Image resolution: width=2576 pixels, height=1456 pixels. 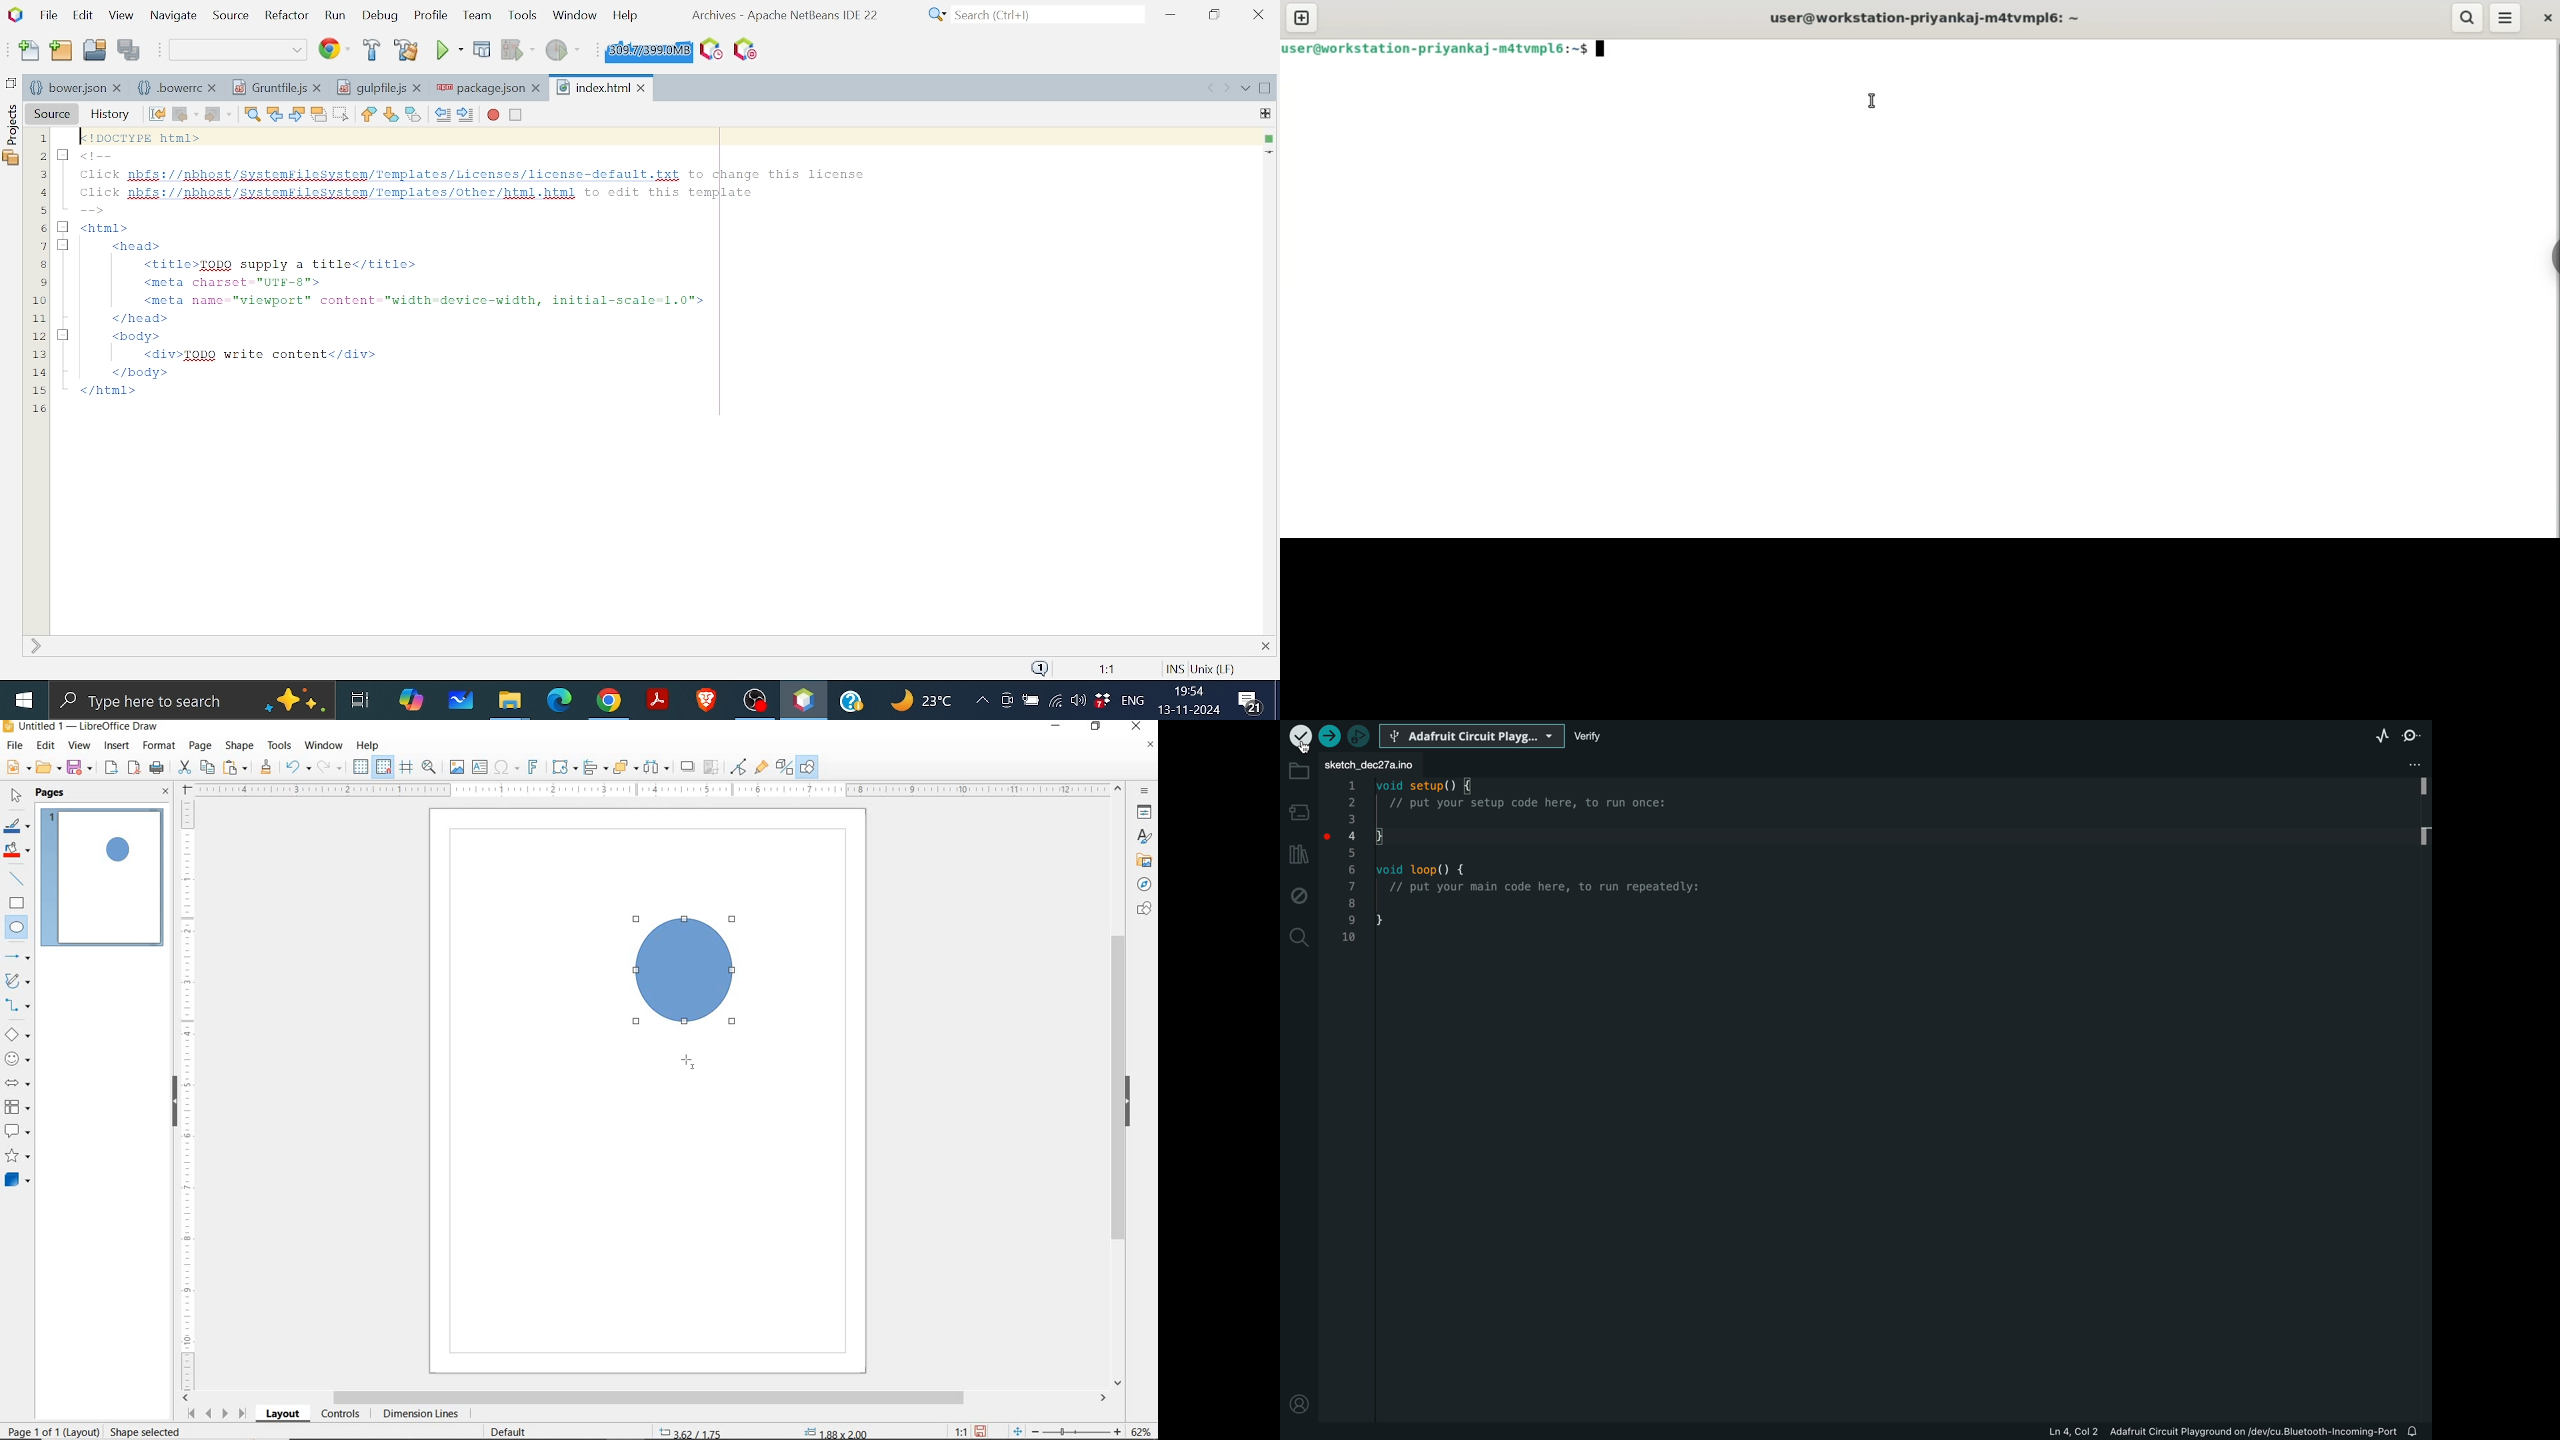 What do you see at coordinates (80, 728) in the screenshot?
I see `FILE NAME` at bounding box center [80, 728].